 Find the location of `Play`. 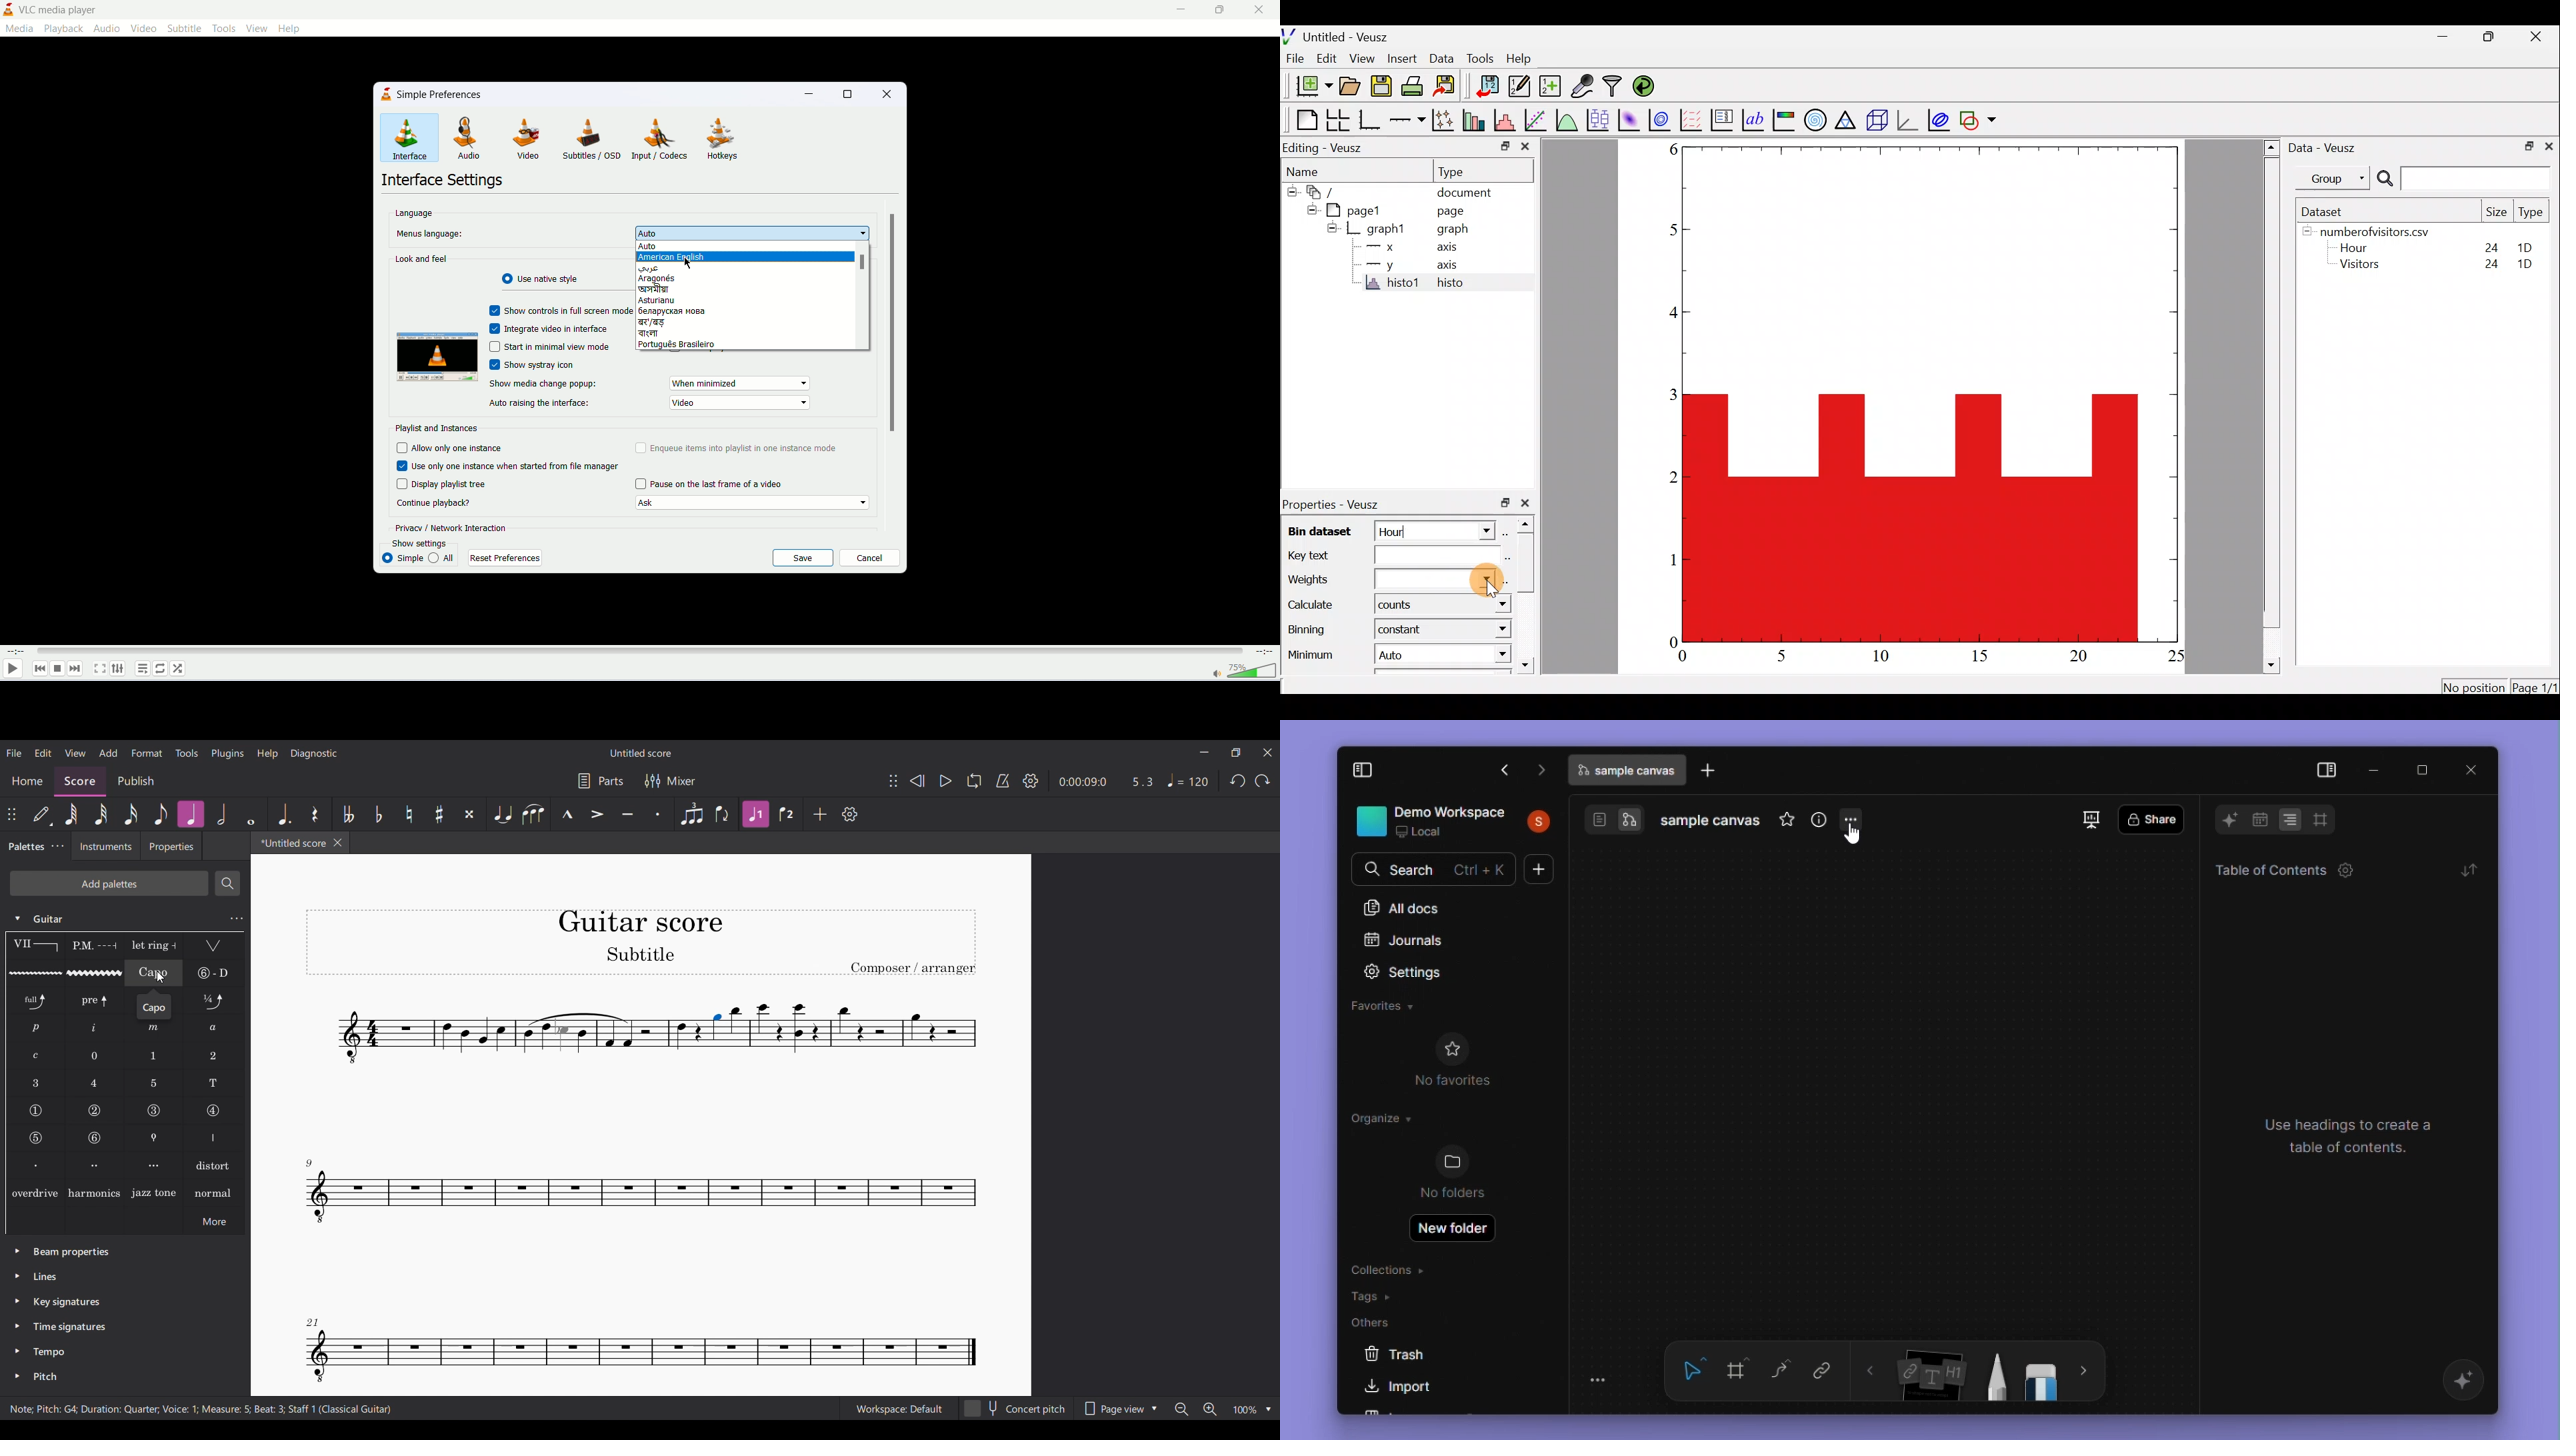

Play is located at coordinates (946, 781).